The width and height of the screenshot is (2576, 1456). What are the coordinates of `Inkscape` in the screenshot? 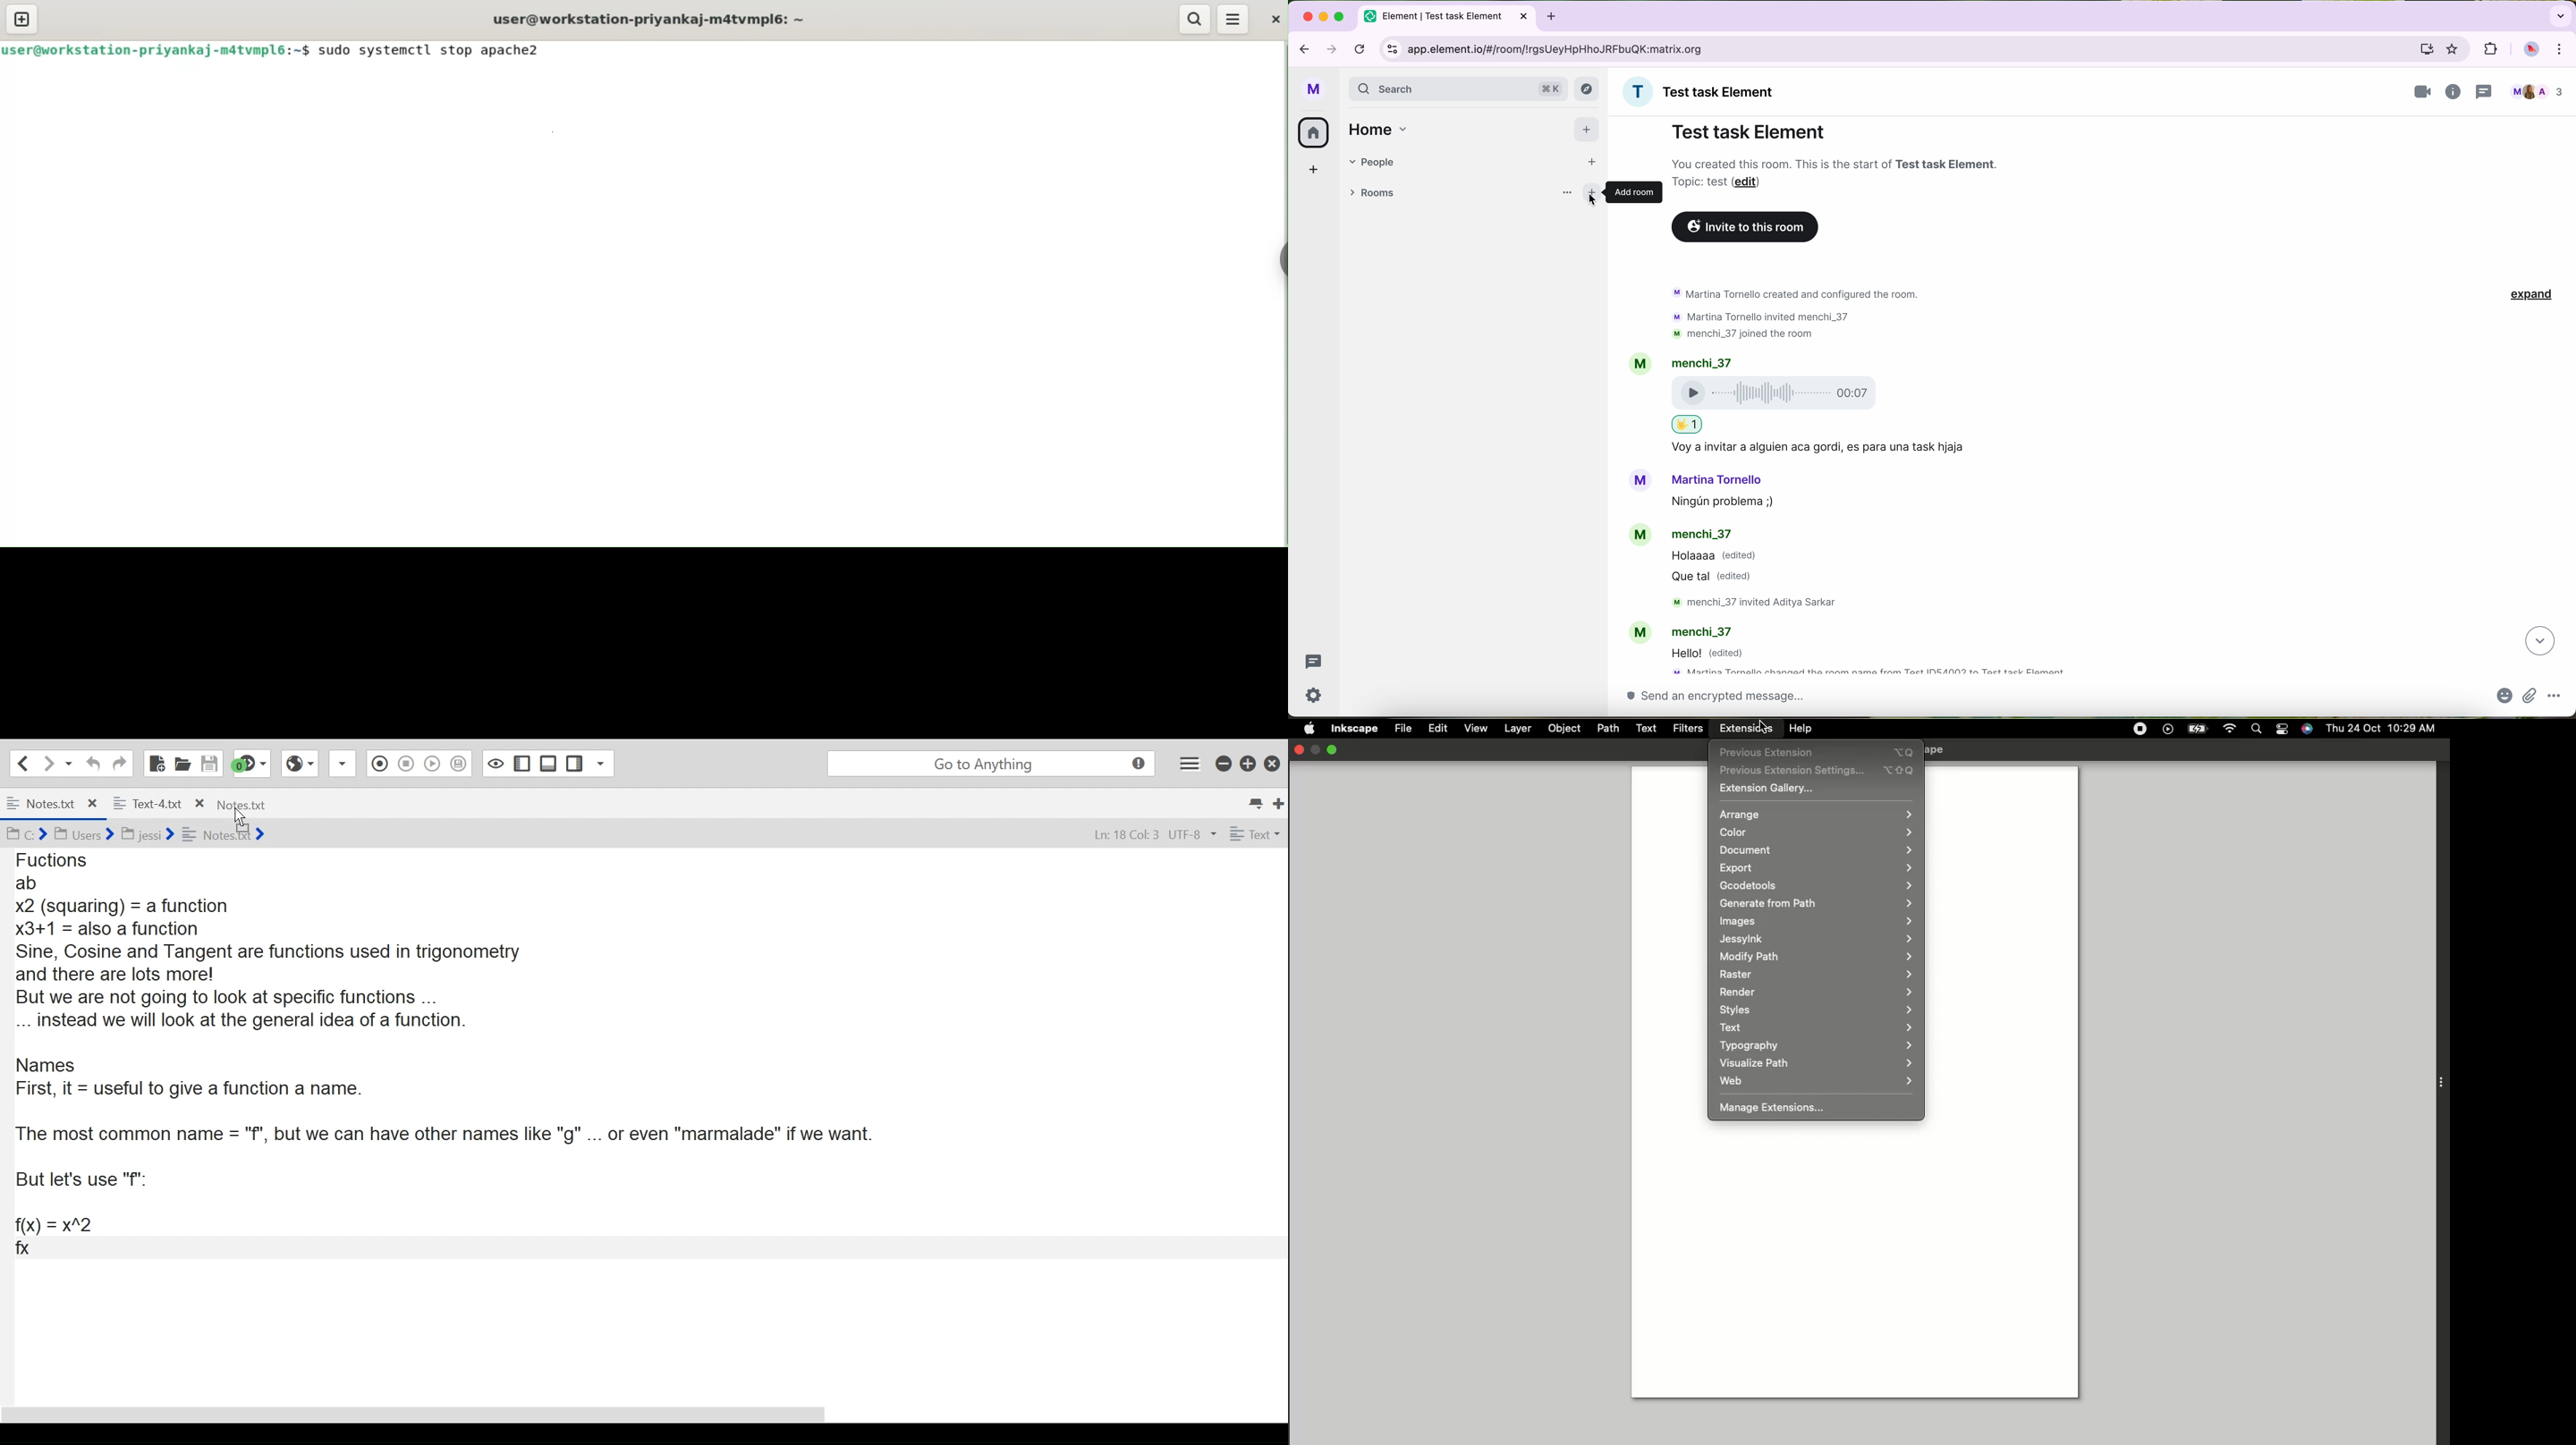 It's located at (1356, 729).